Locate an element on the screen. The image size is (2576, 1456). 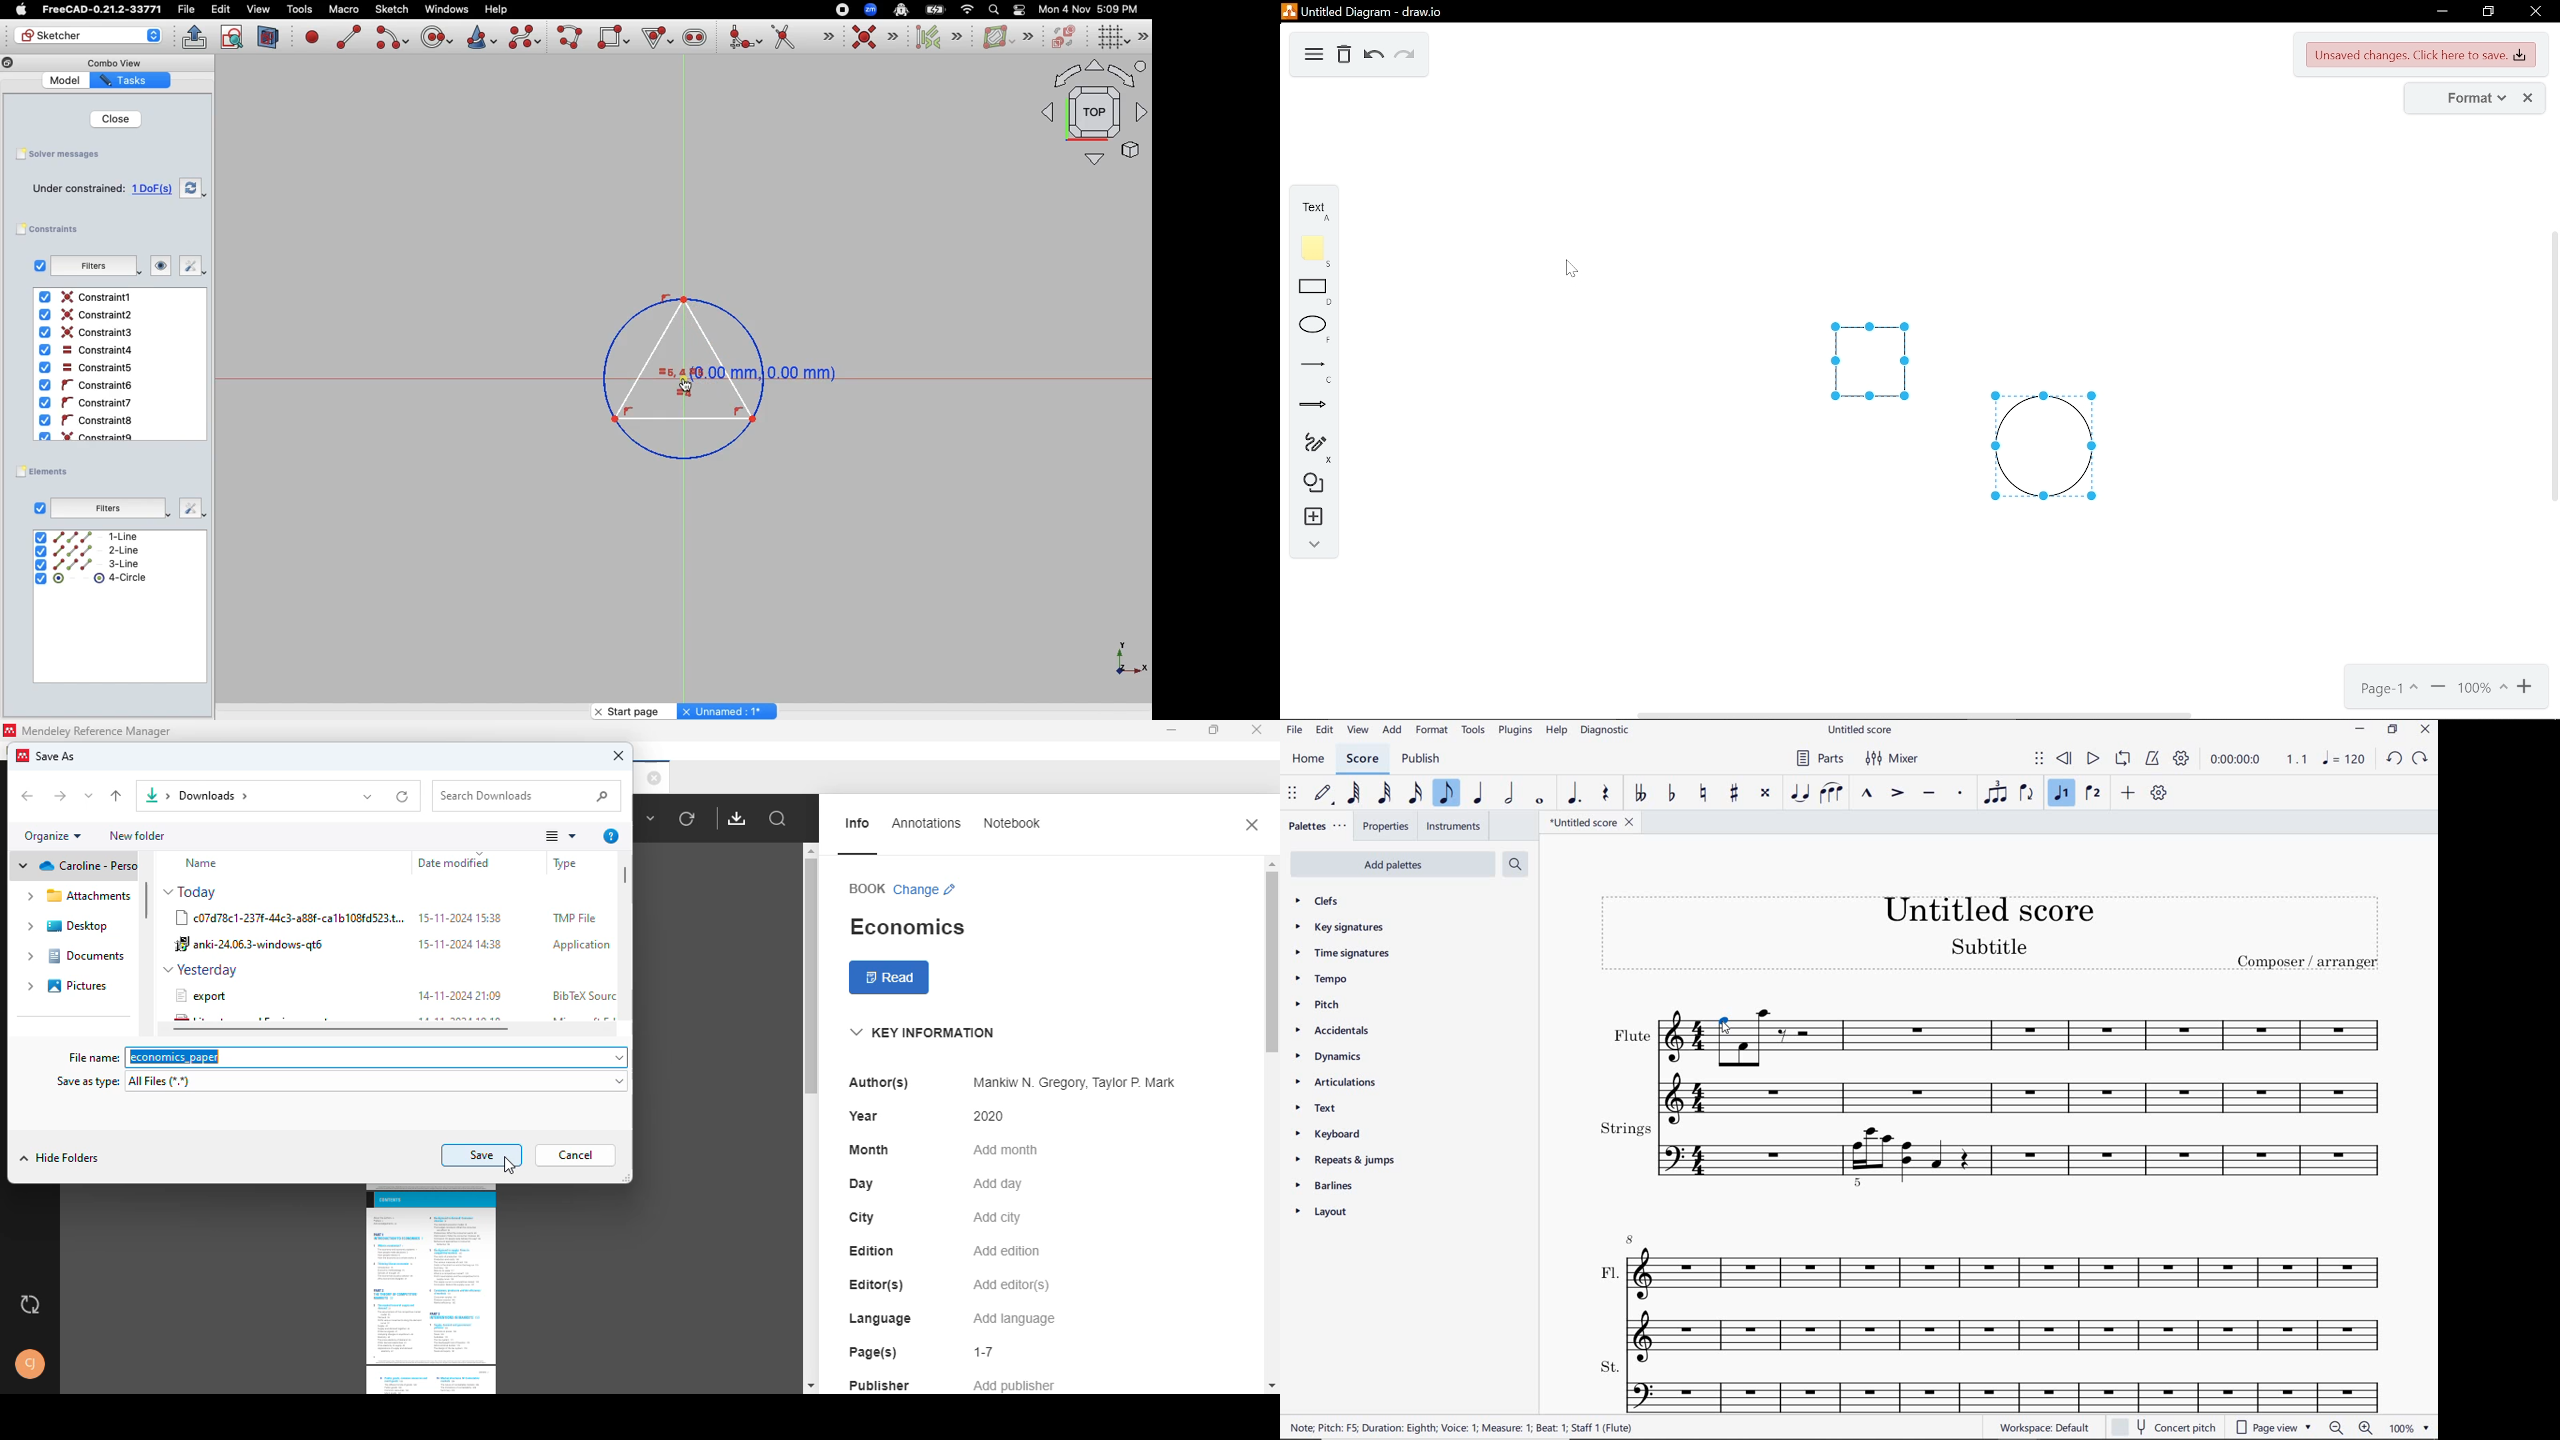
workspace default is located at coordinates (2045, 1428).